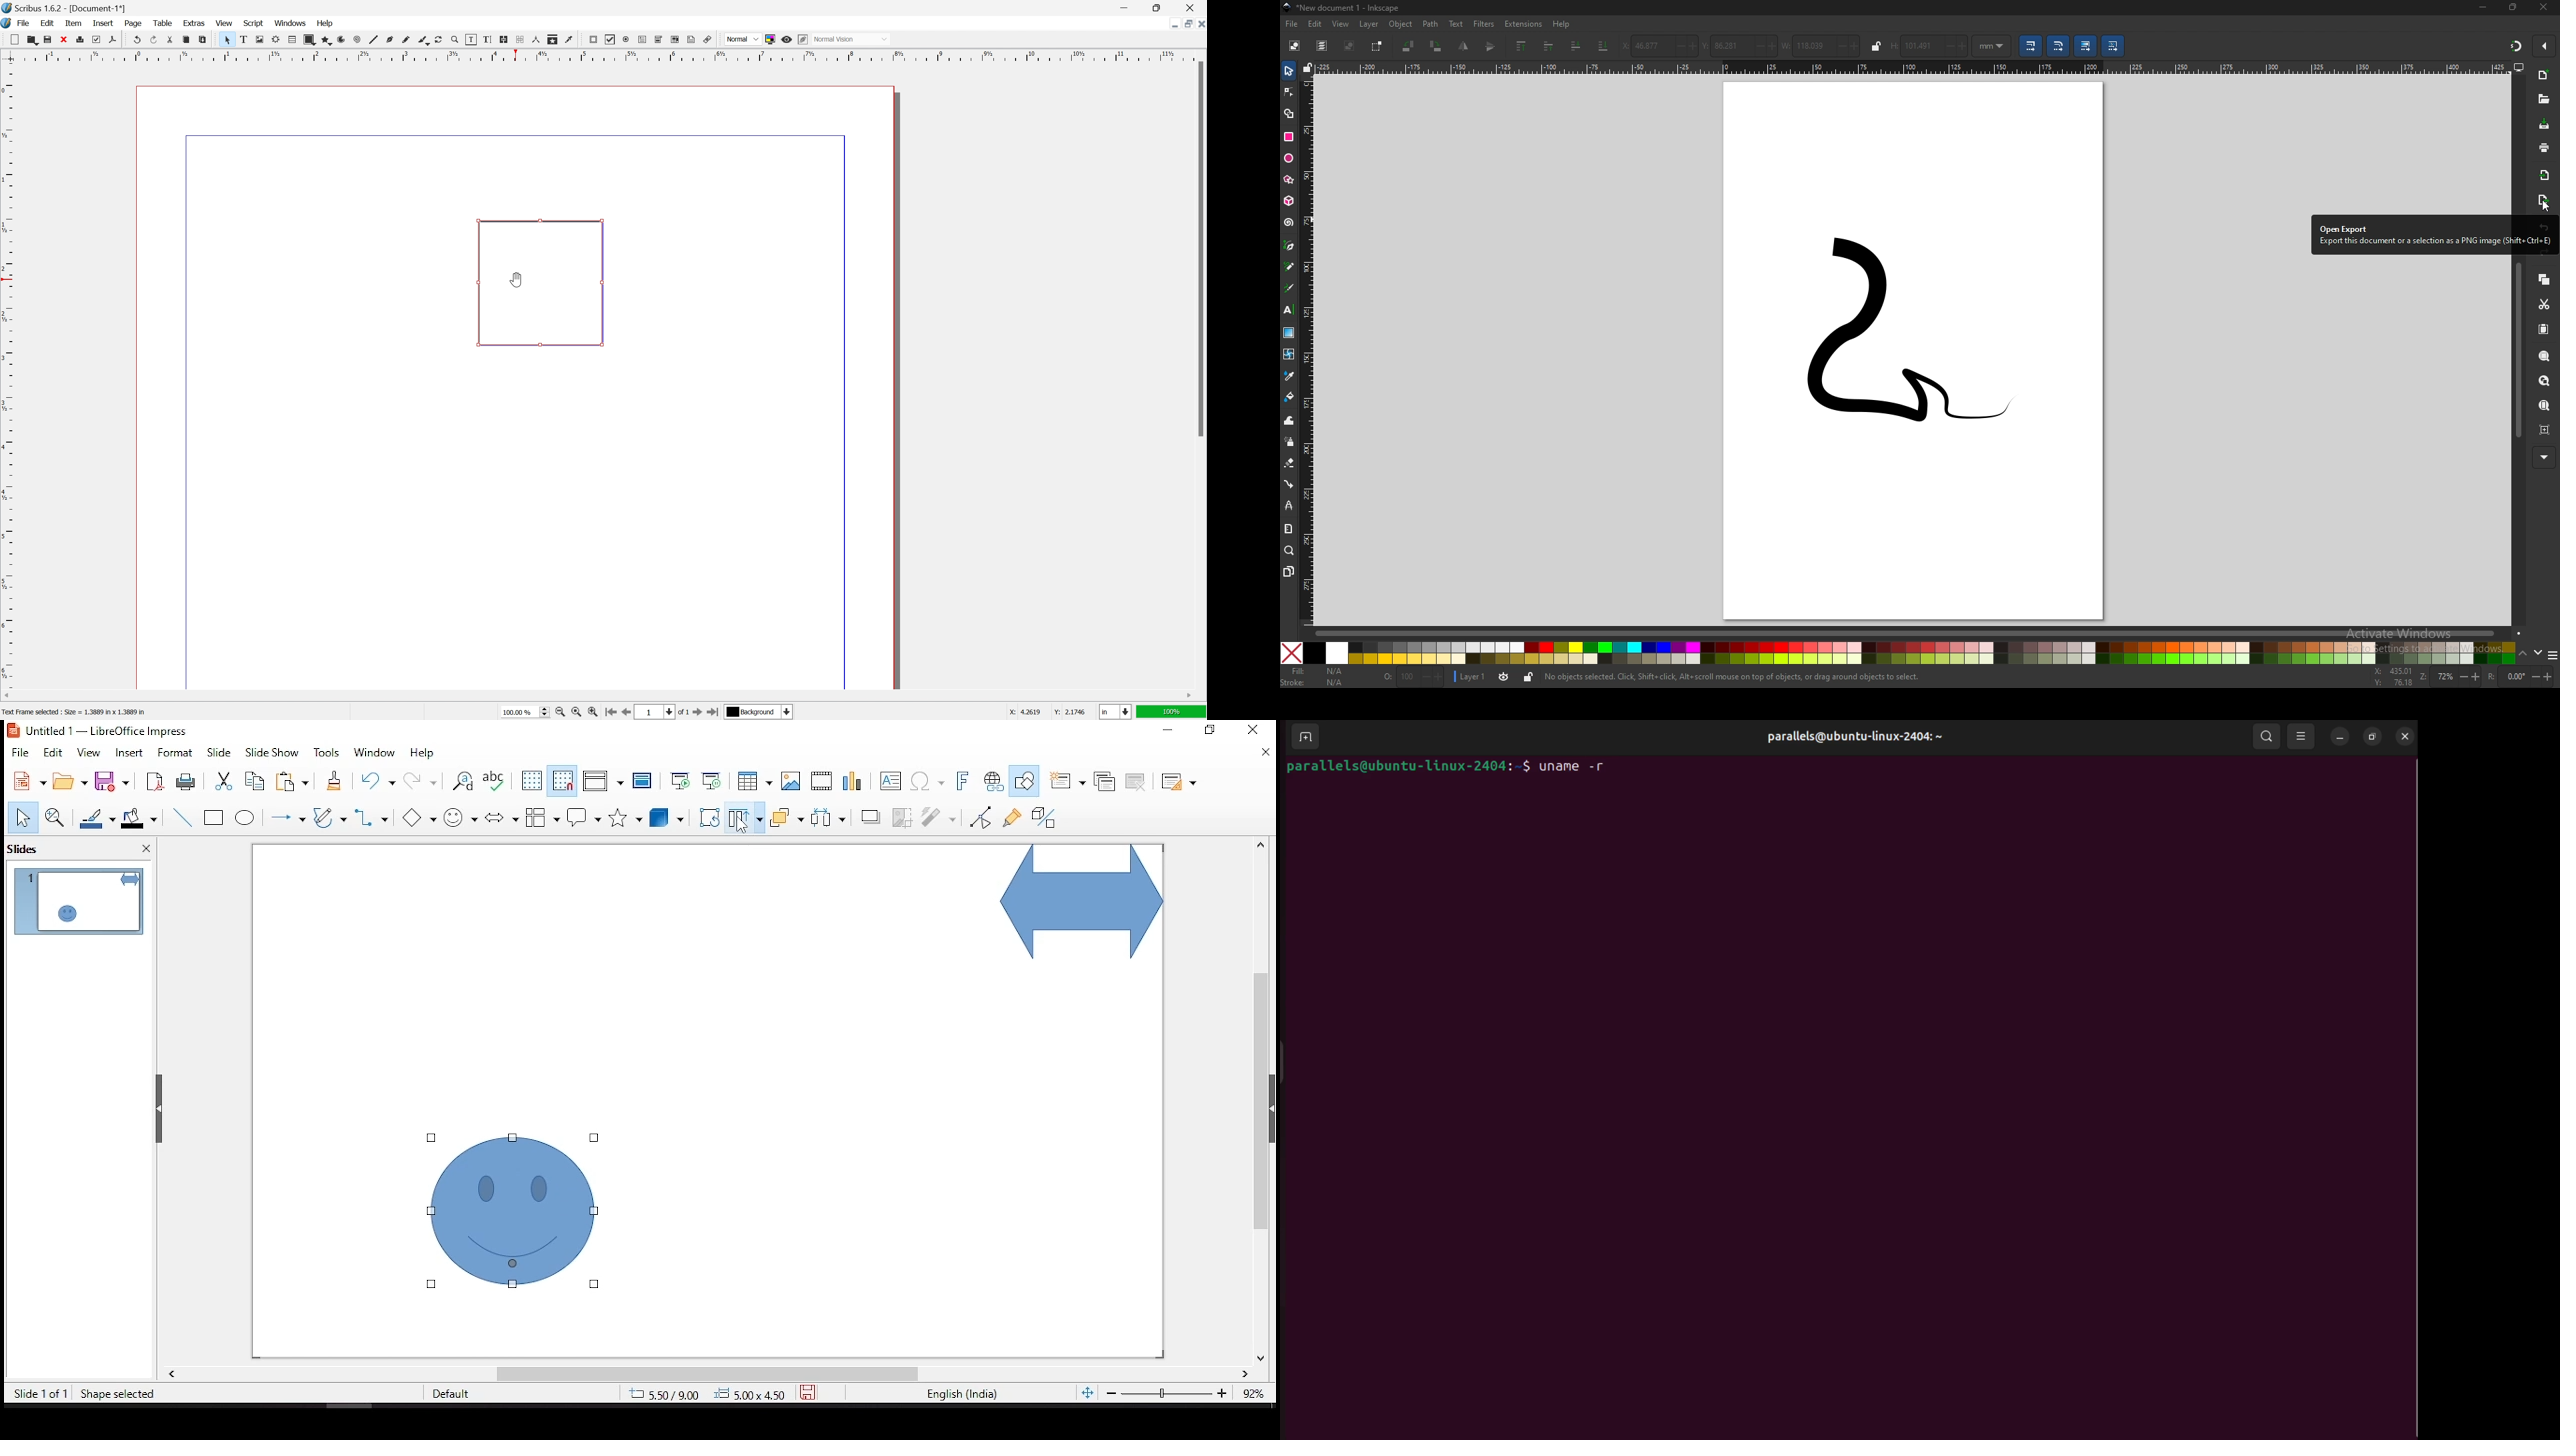 The height and width of the screenshot is (1456, 2576). What do you see at coordinates (223, 22) in the screenshot?
I see `view` at bounding box center [223, 22].